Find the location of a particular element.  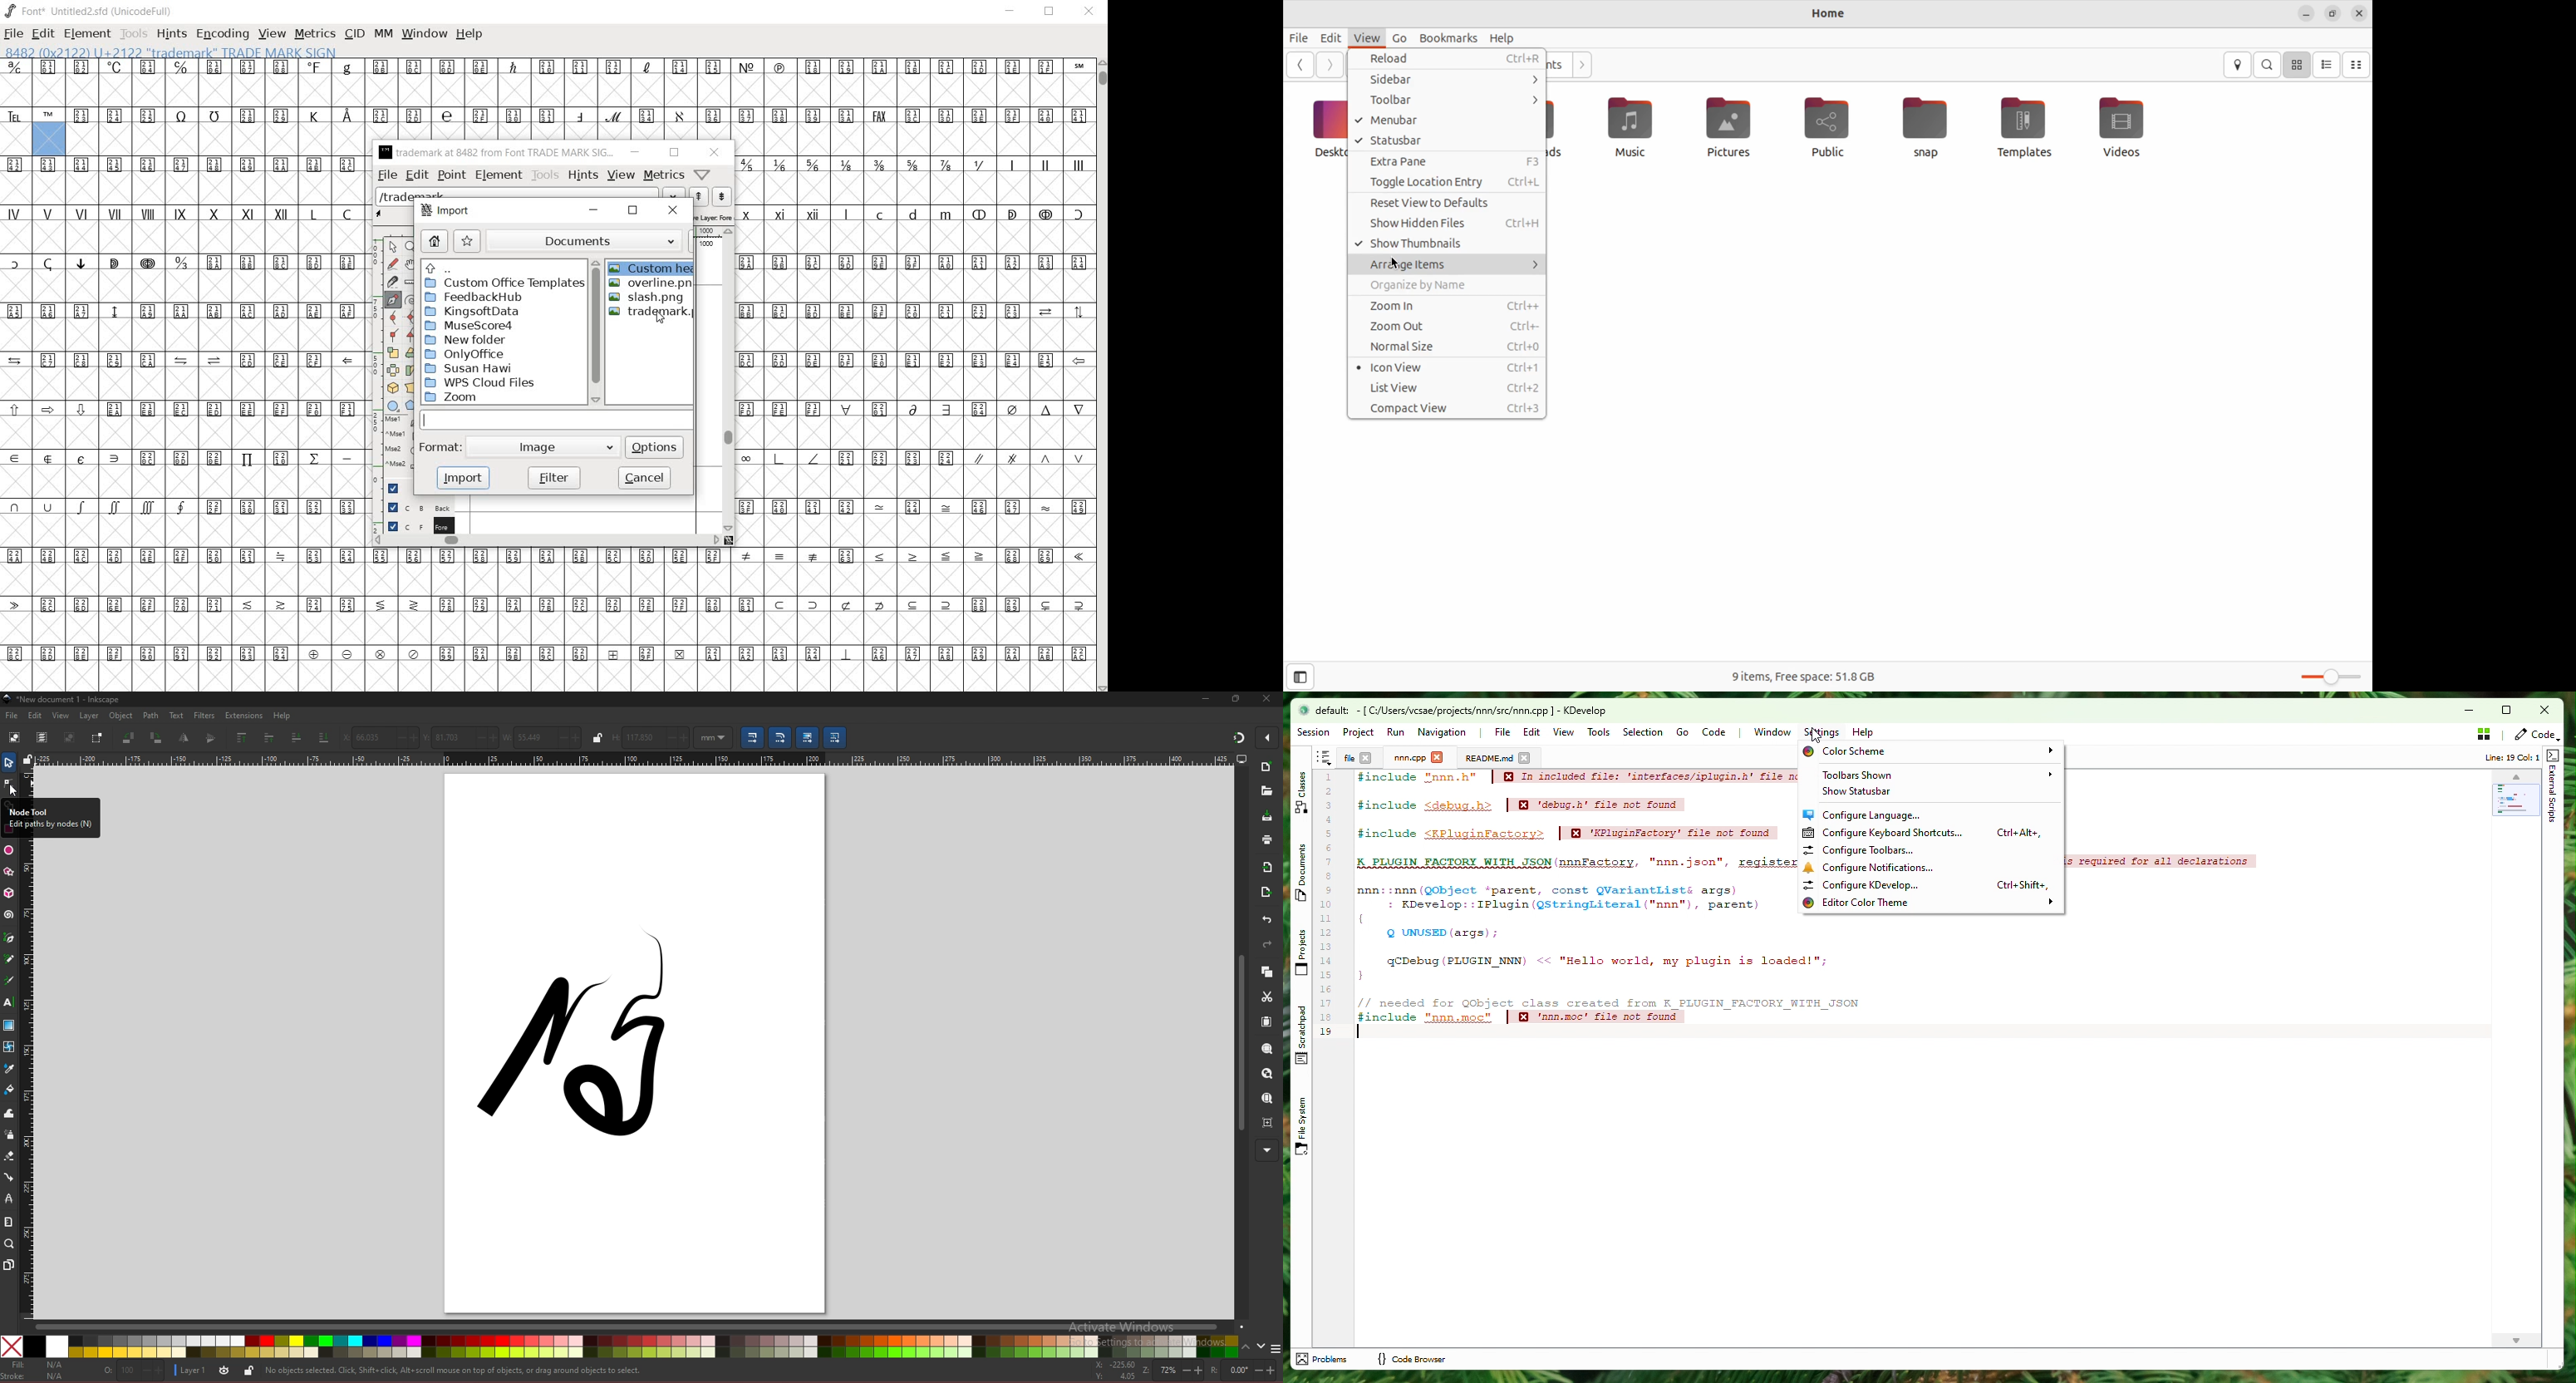

symbols is located at coordinates (184, 480).